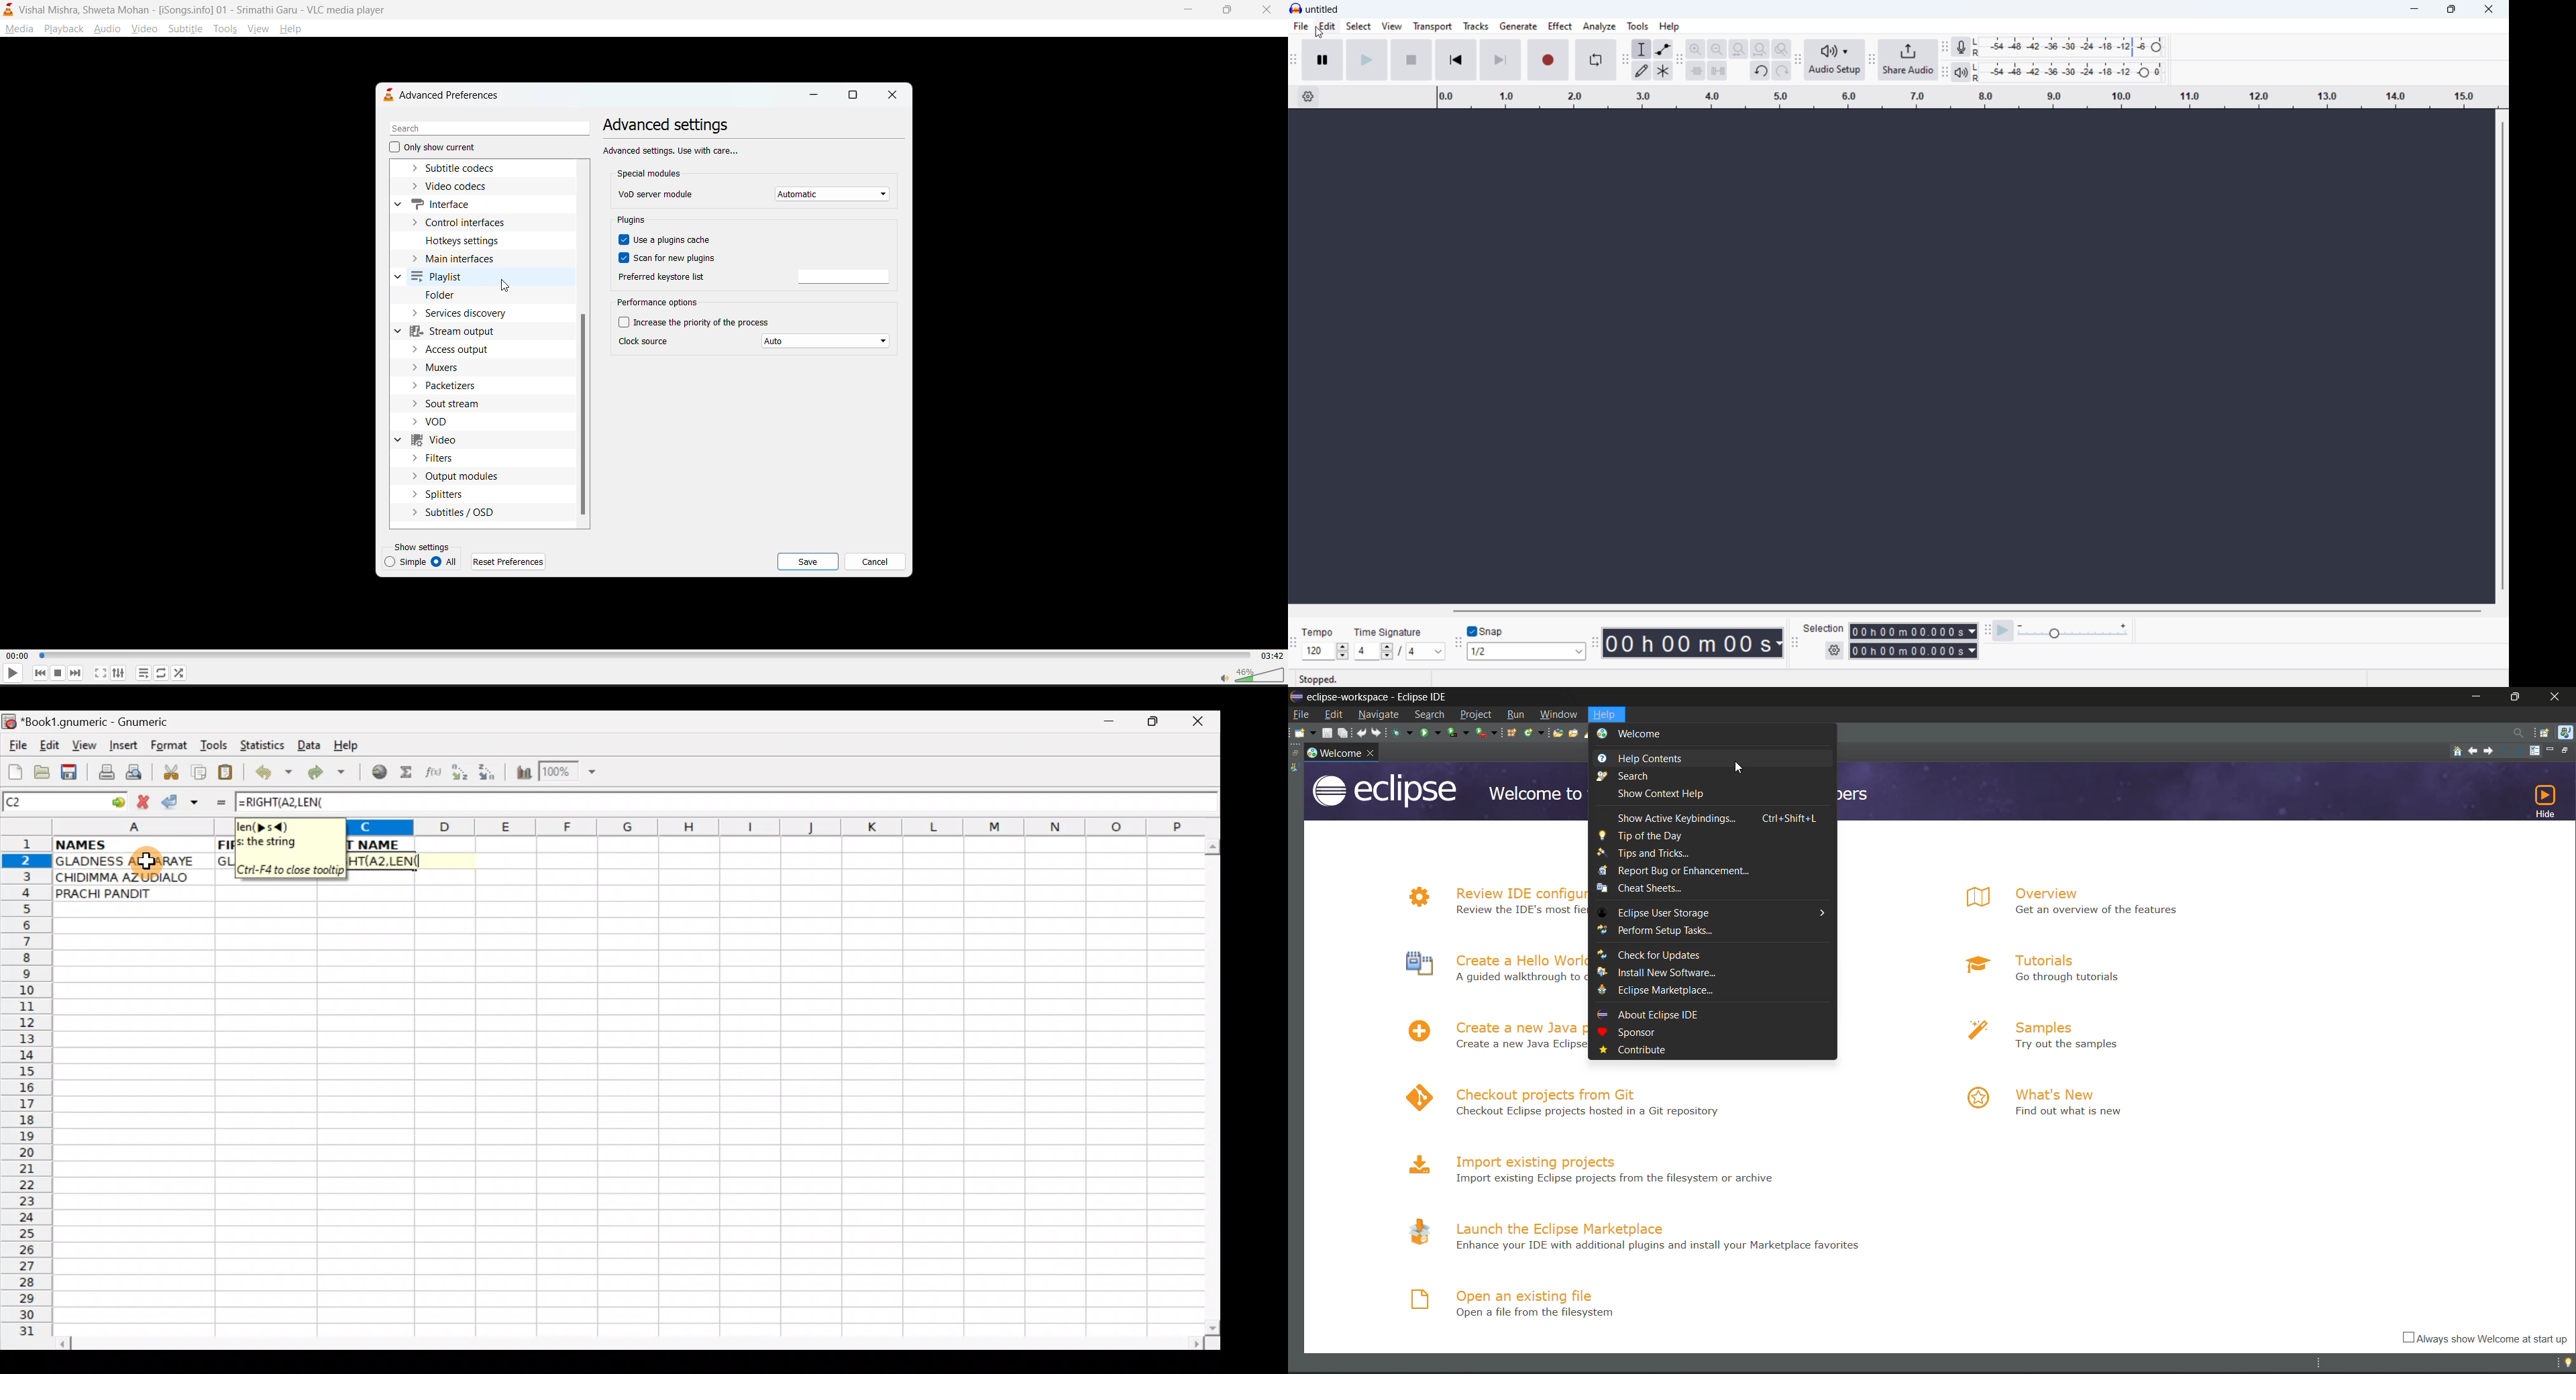  Describe the element at coordinates (49, 745) in the screenshot. I see `Edit` at that location.